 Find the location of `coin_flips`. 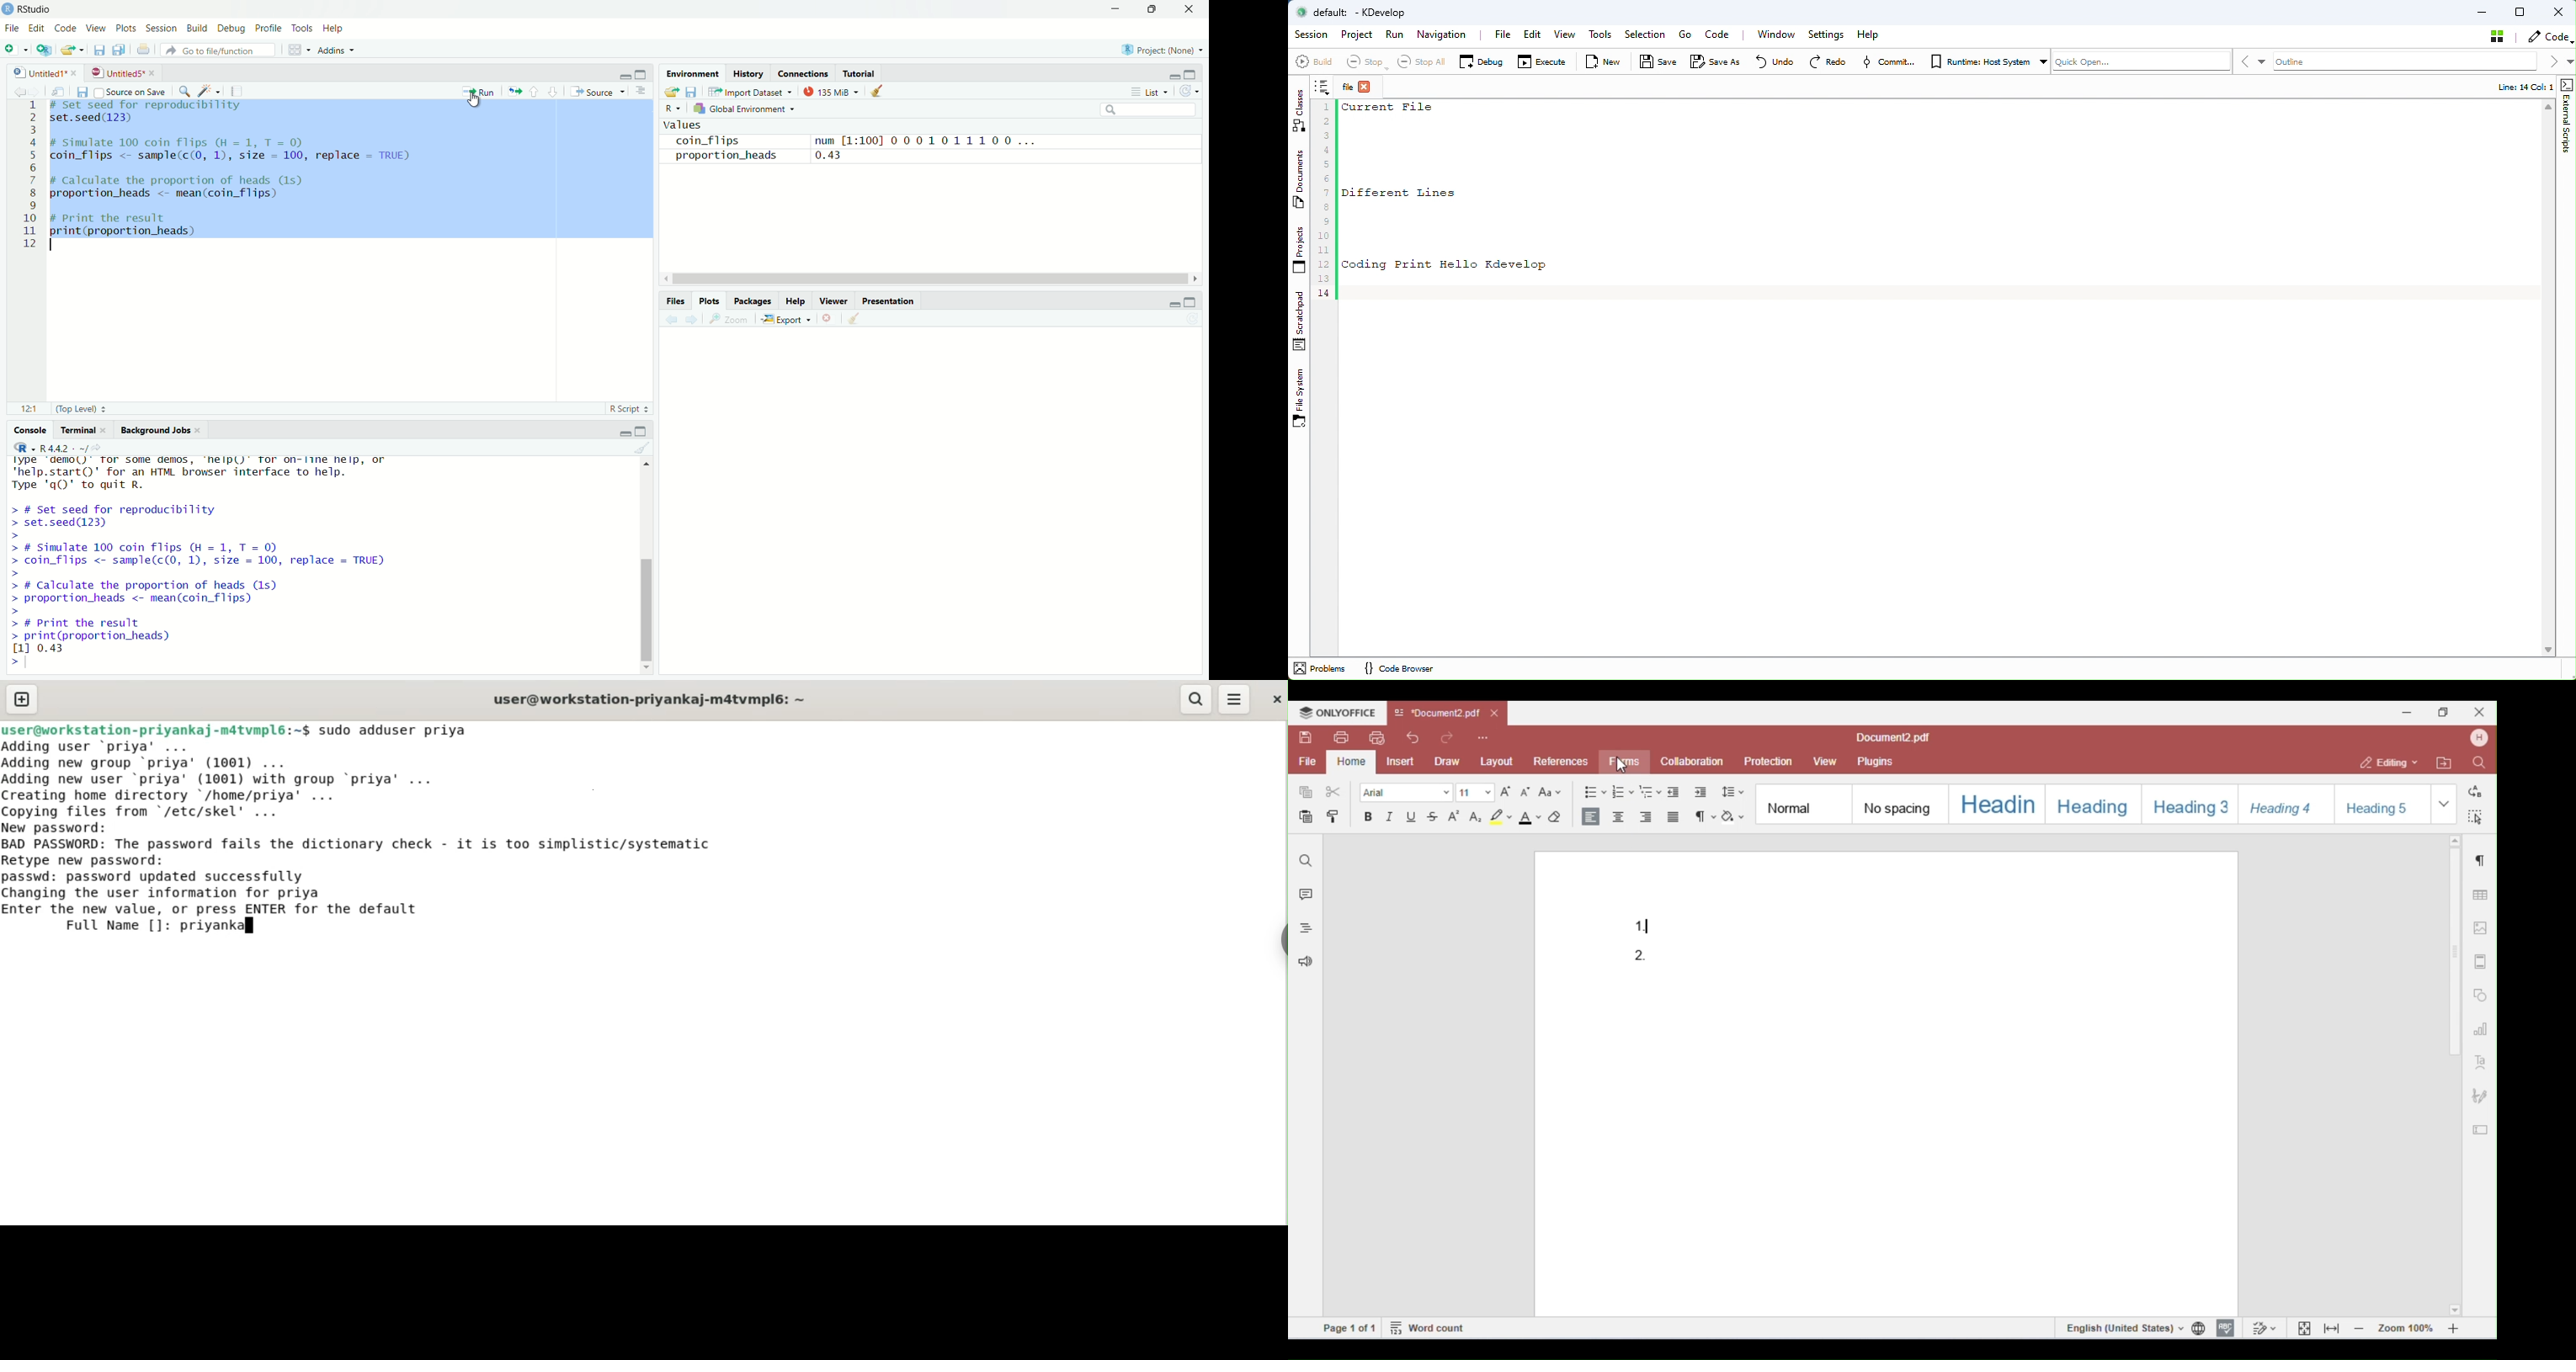

coin_flips is located at coordinates (706, 139).